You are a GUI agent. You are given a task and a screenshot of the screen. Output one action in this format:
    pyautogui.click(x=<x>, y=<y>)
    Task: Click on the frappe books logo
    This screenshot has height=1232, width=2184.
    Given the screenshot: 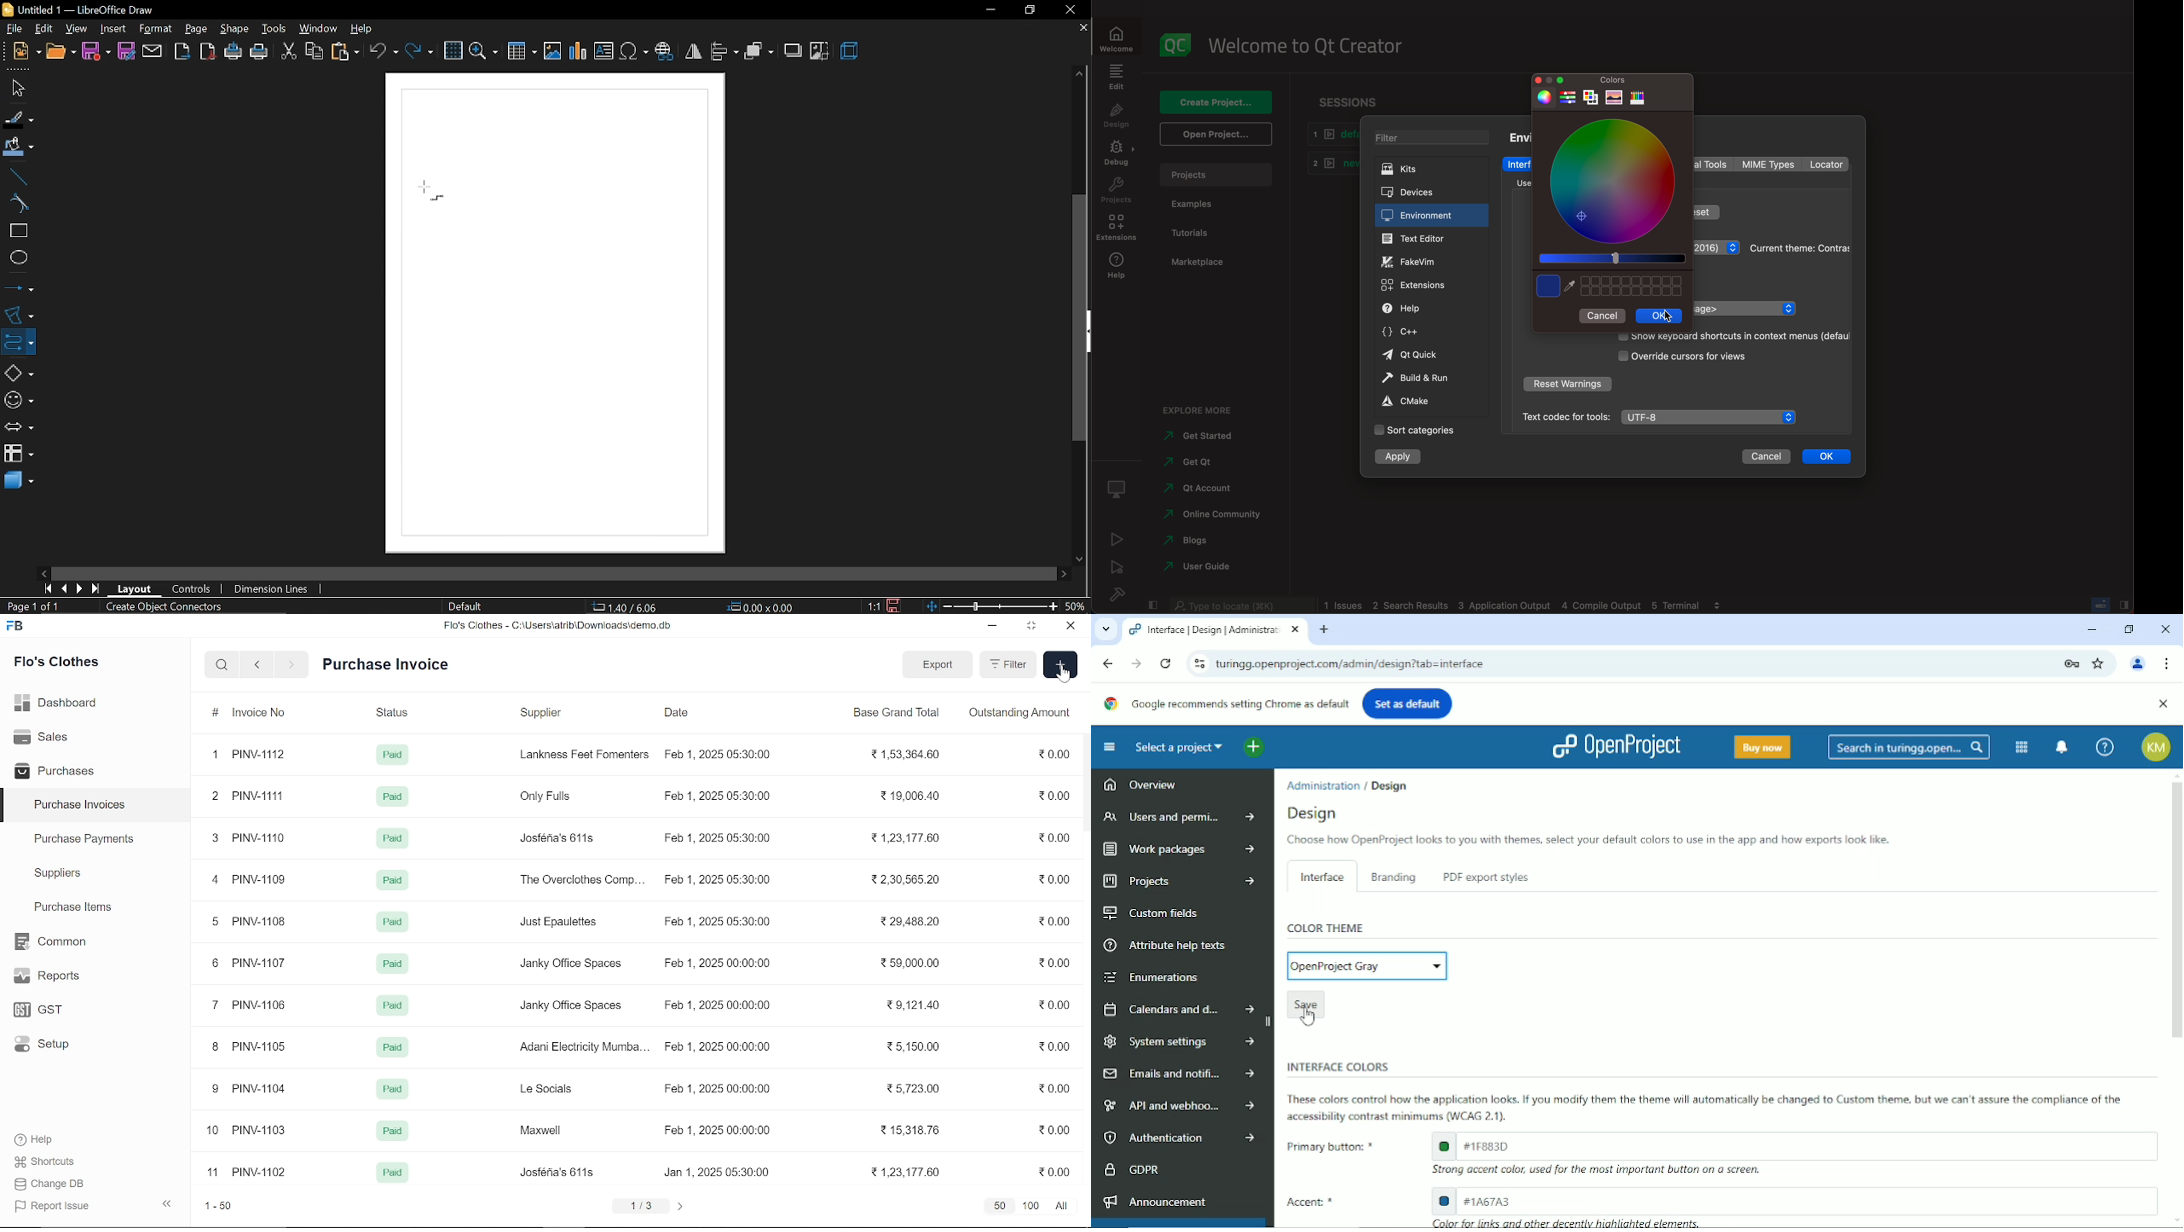 What is the action you would take?
    pyautogui.click(x=19, y=627)
    